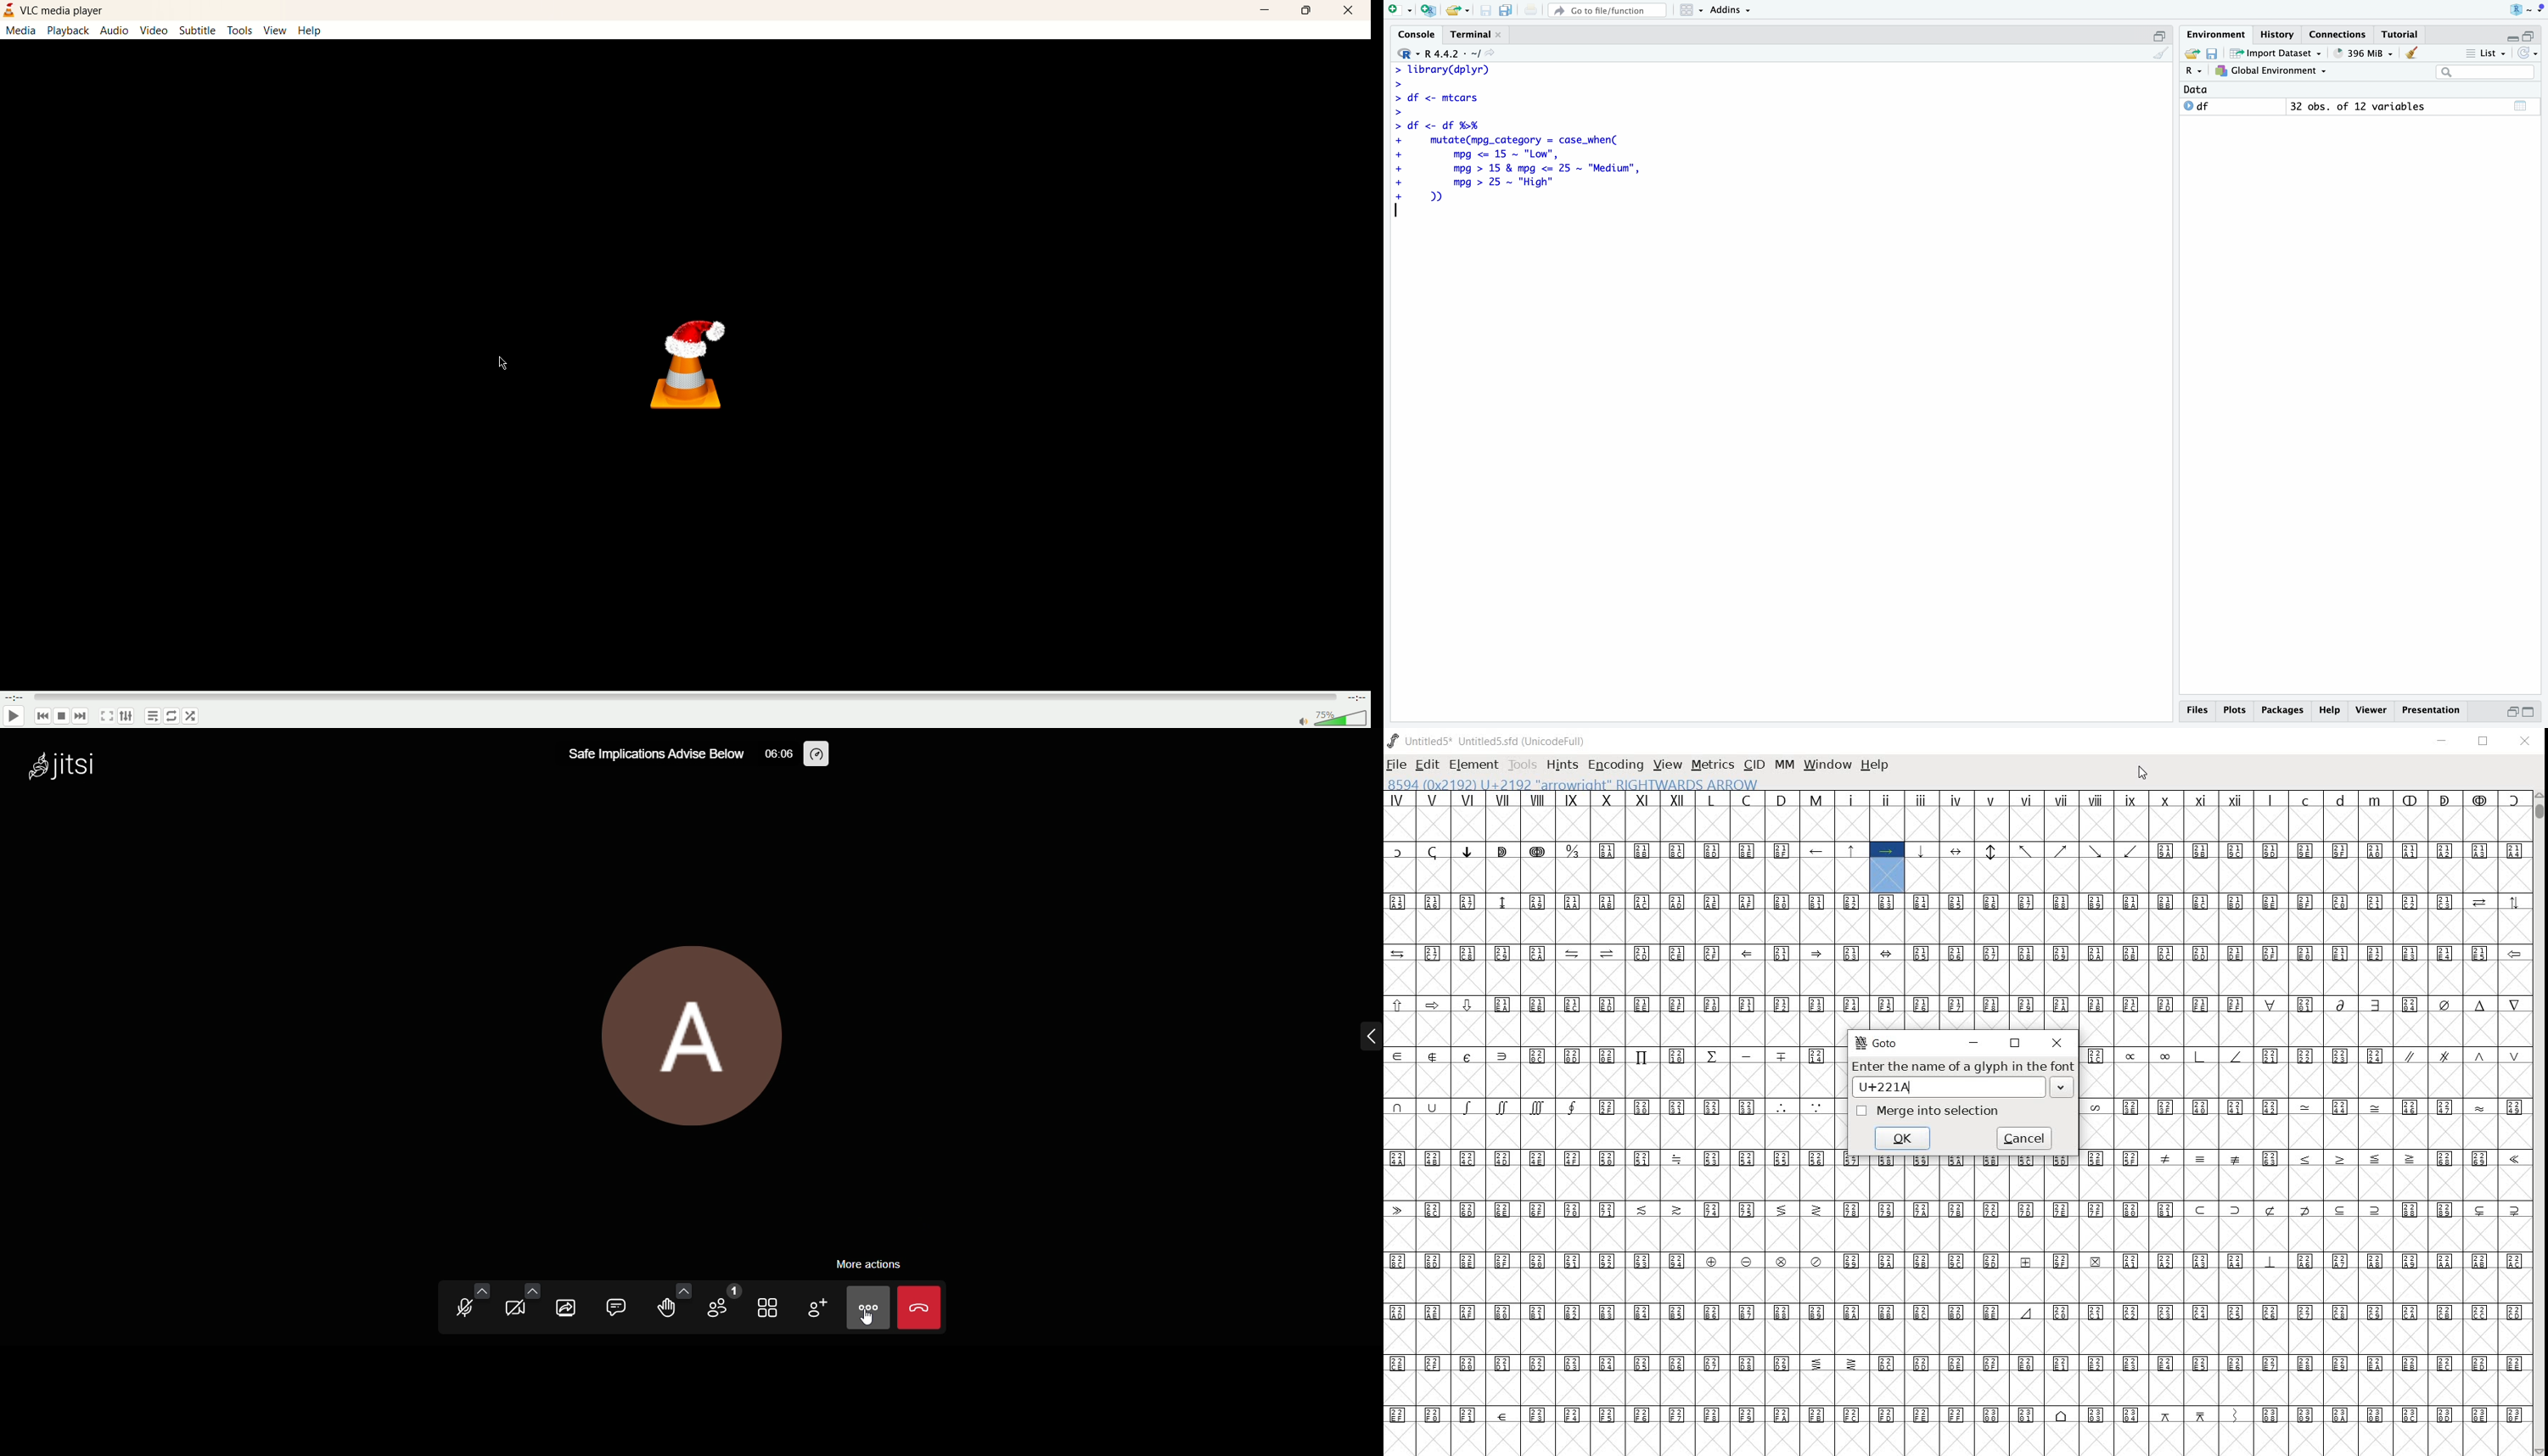 The width and height of the screenshot is (2548, 1456). Describe the element at coordinates (684, 697) in the screenshot. I see `progress bar` at that location.